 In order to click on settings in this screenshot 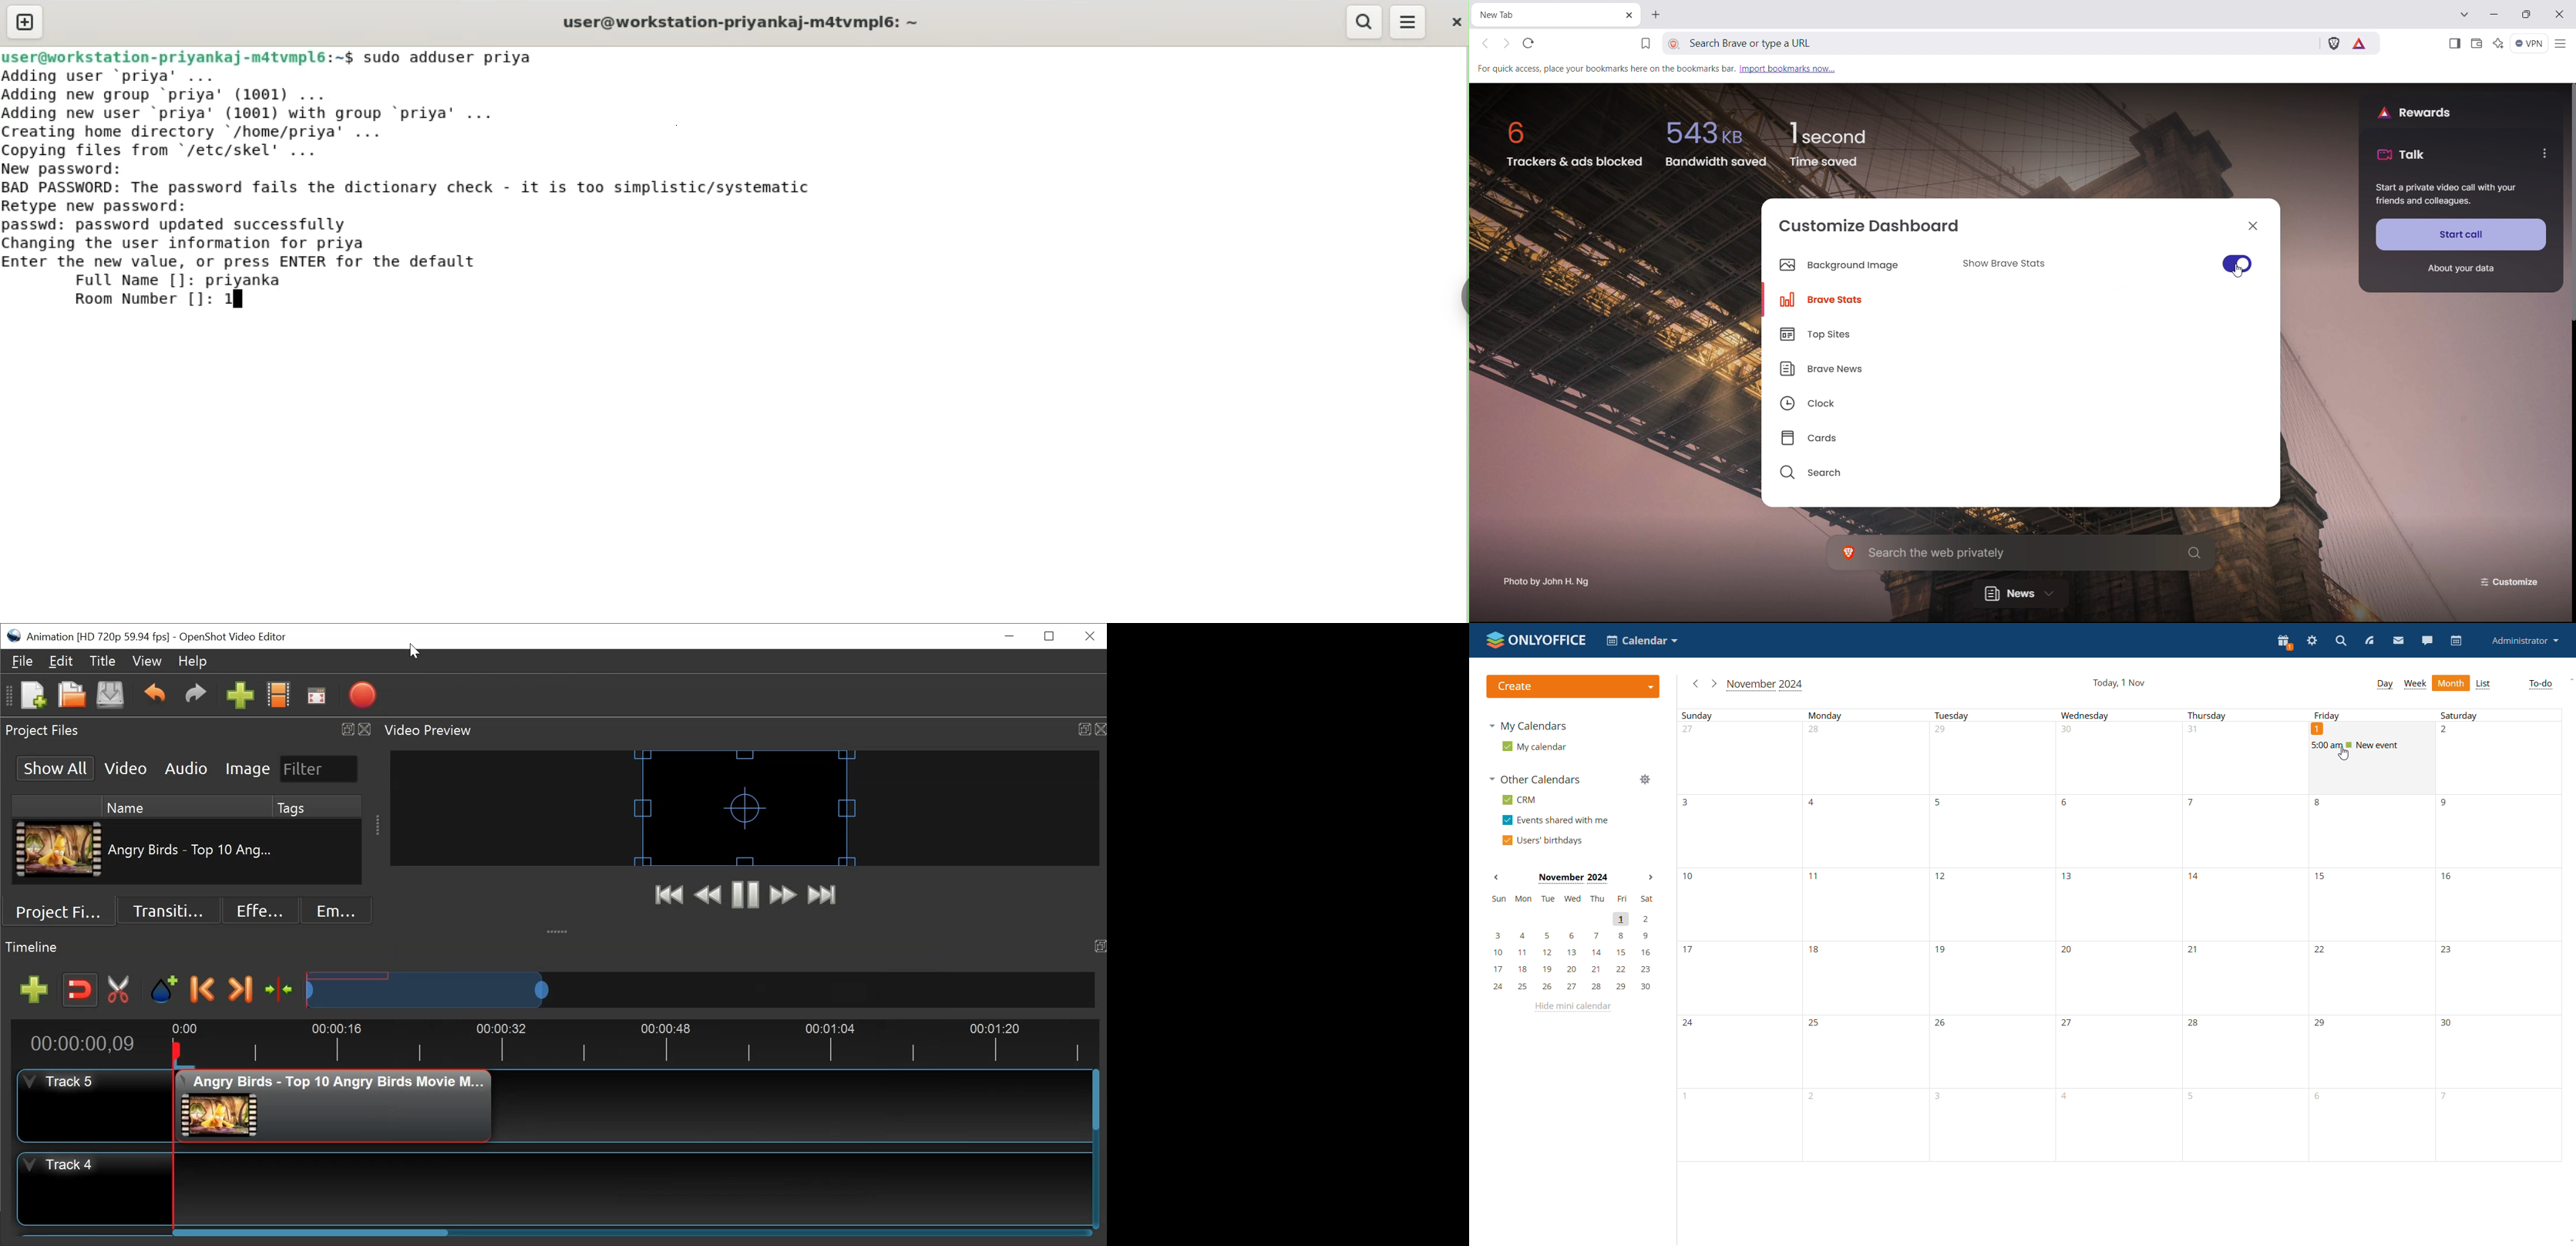, I will do `click(2311, 641)`.